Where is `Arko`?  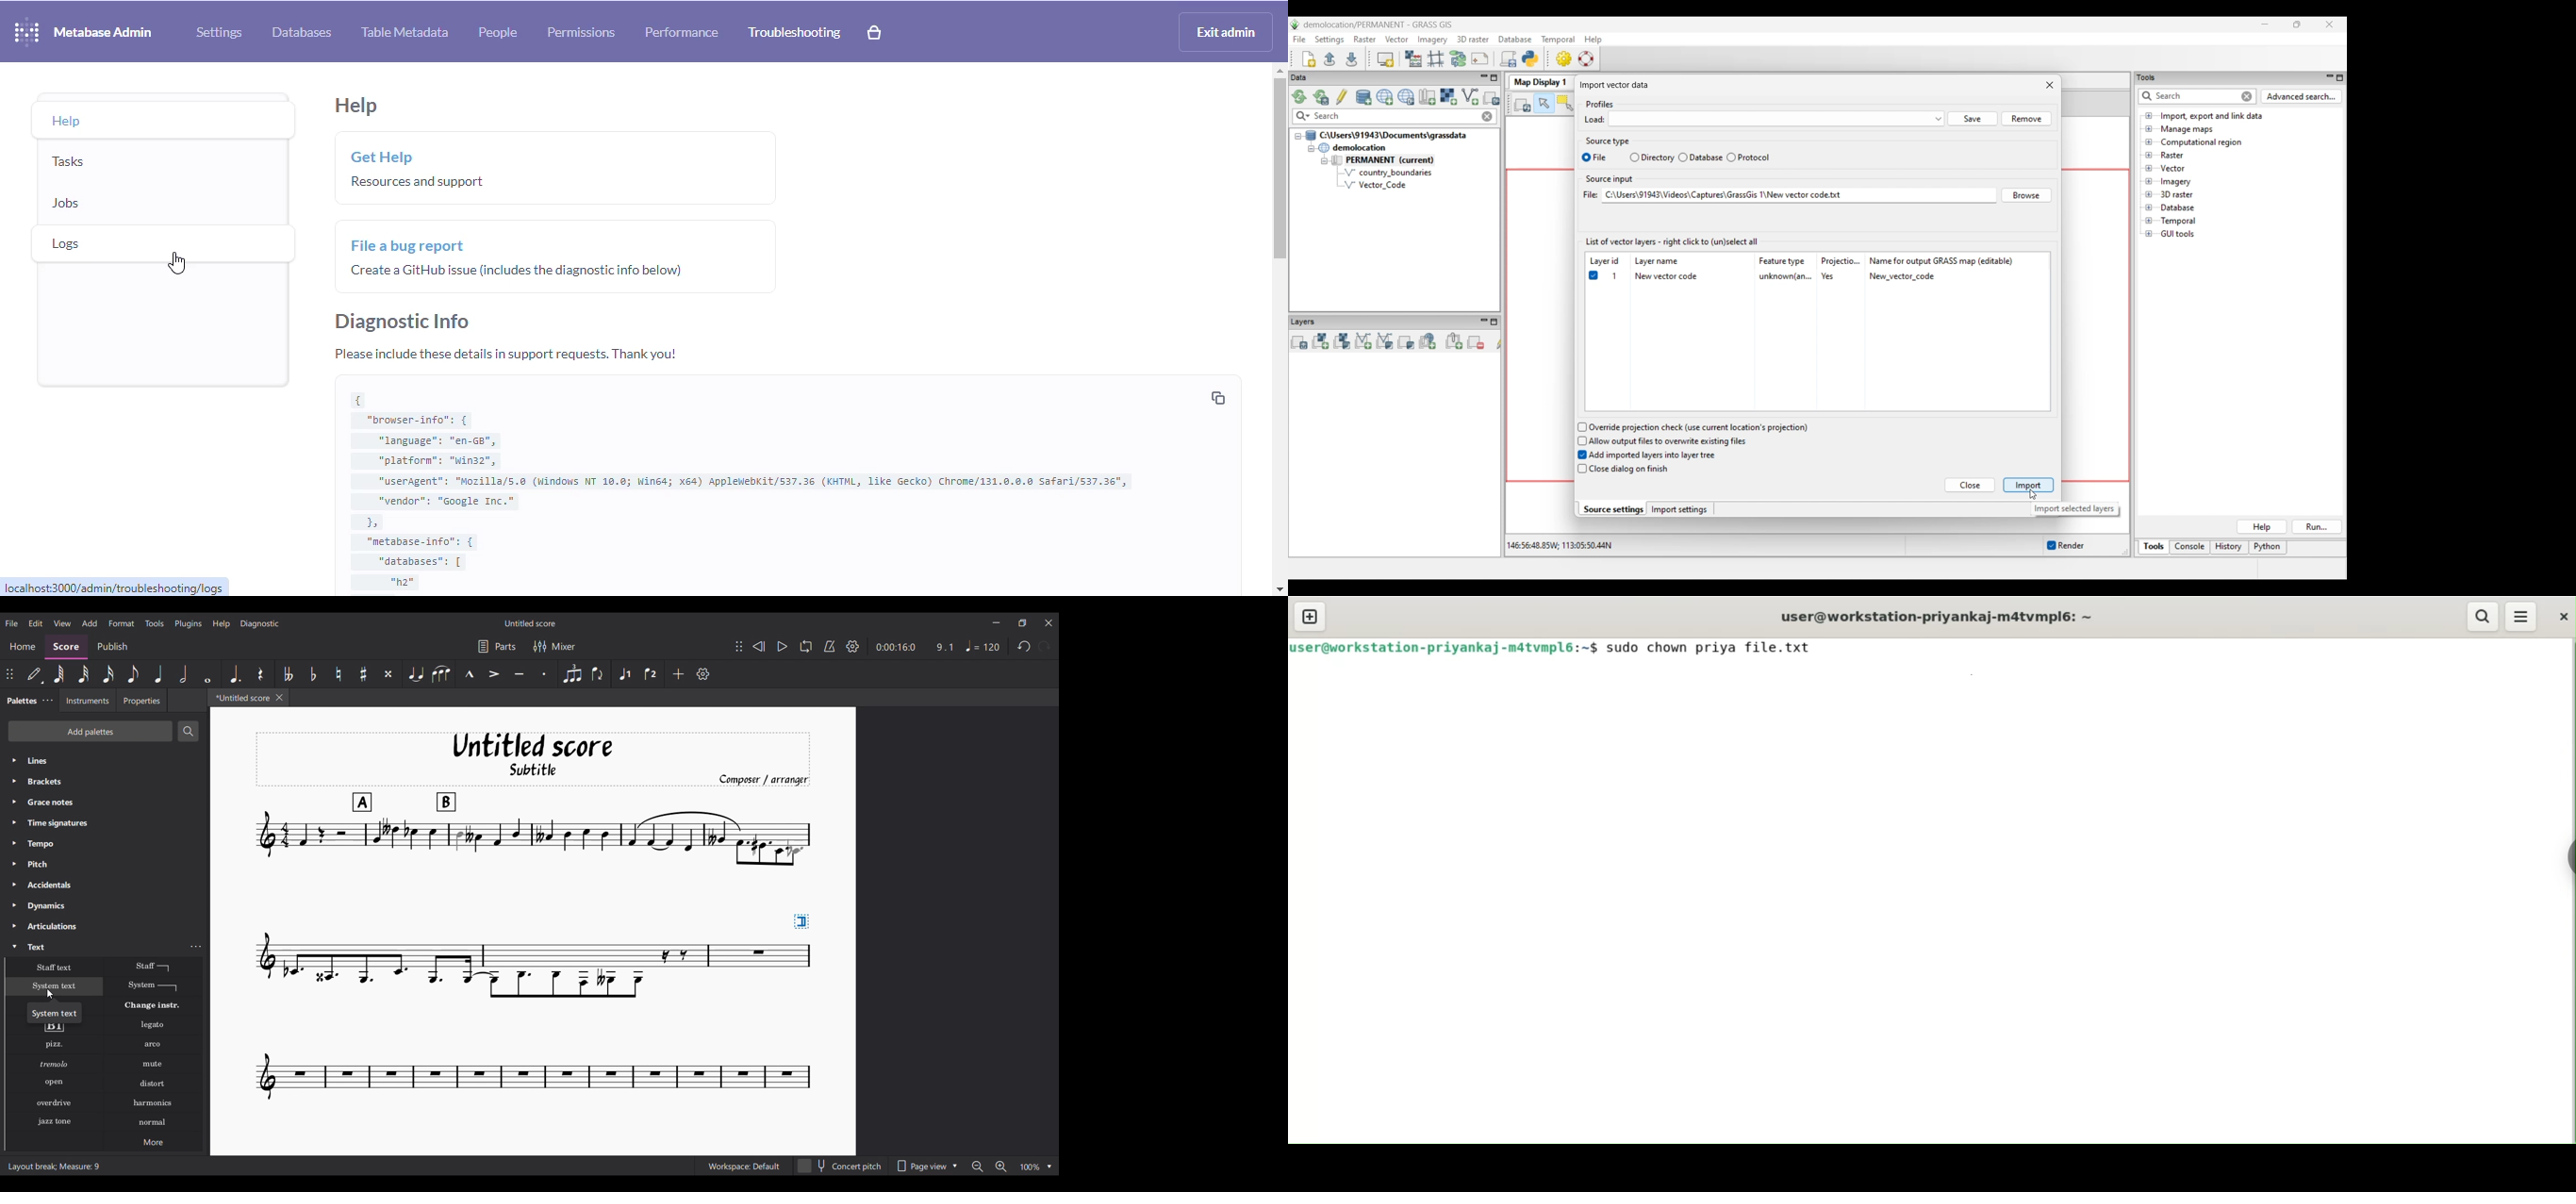 Arko is located at coordinates (153, 1045).